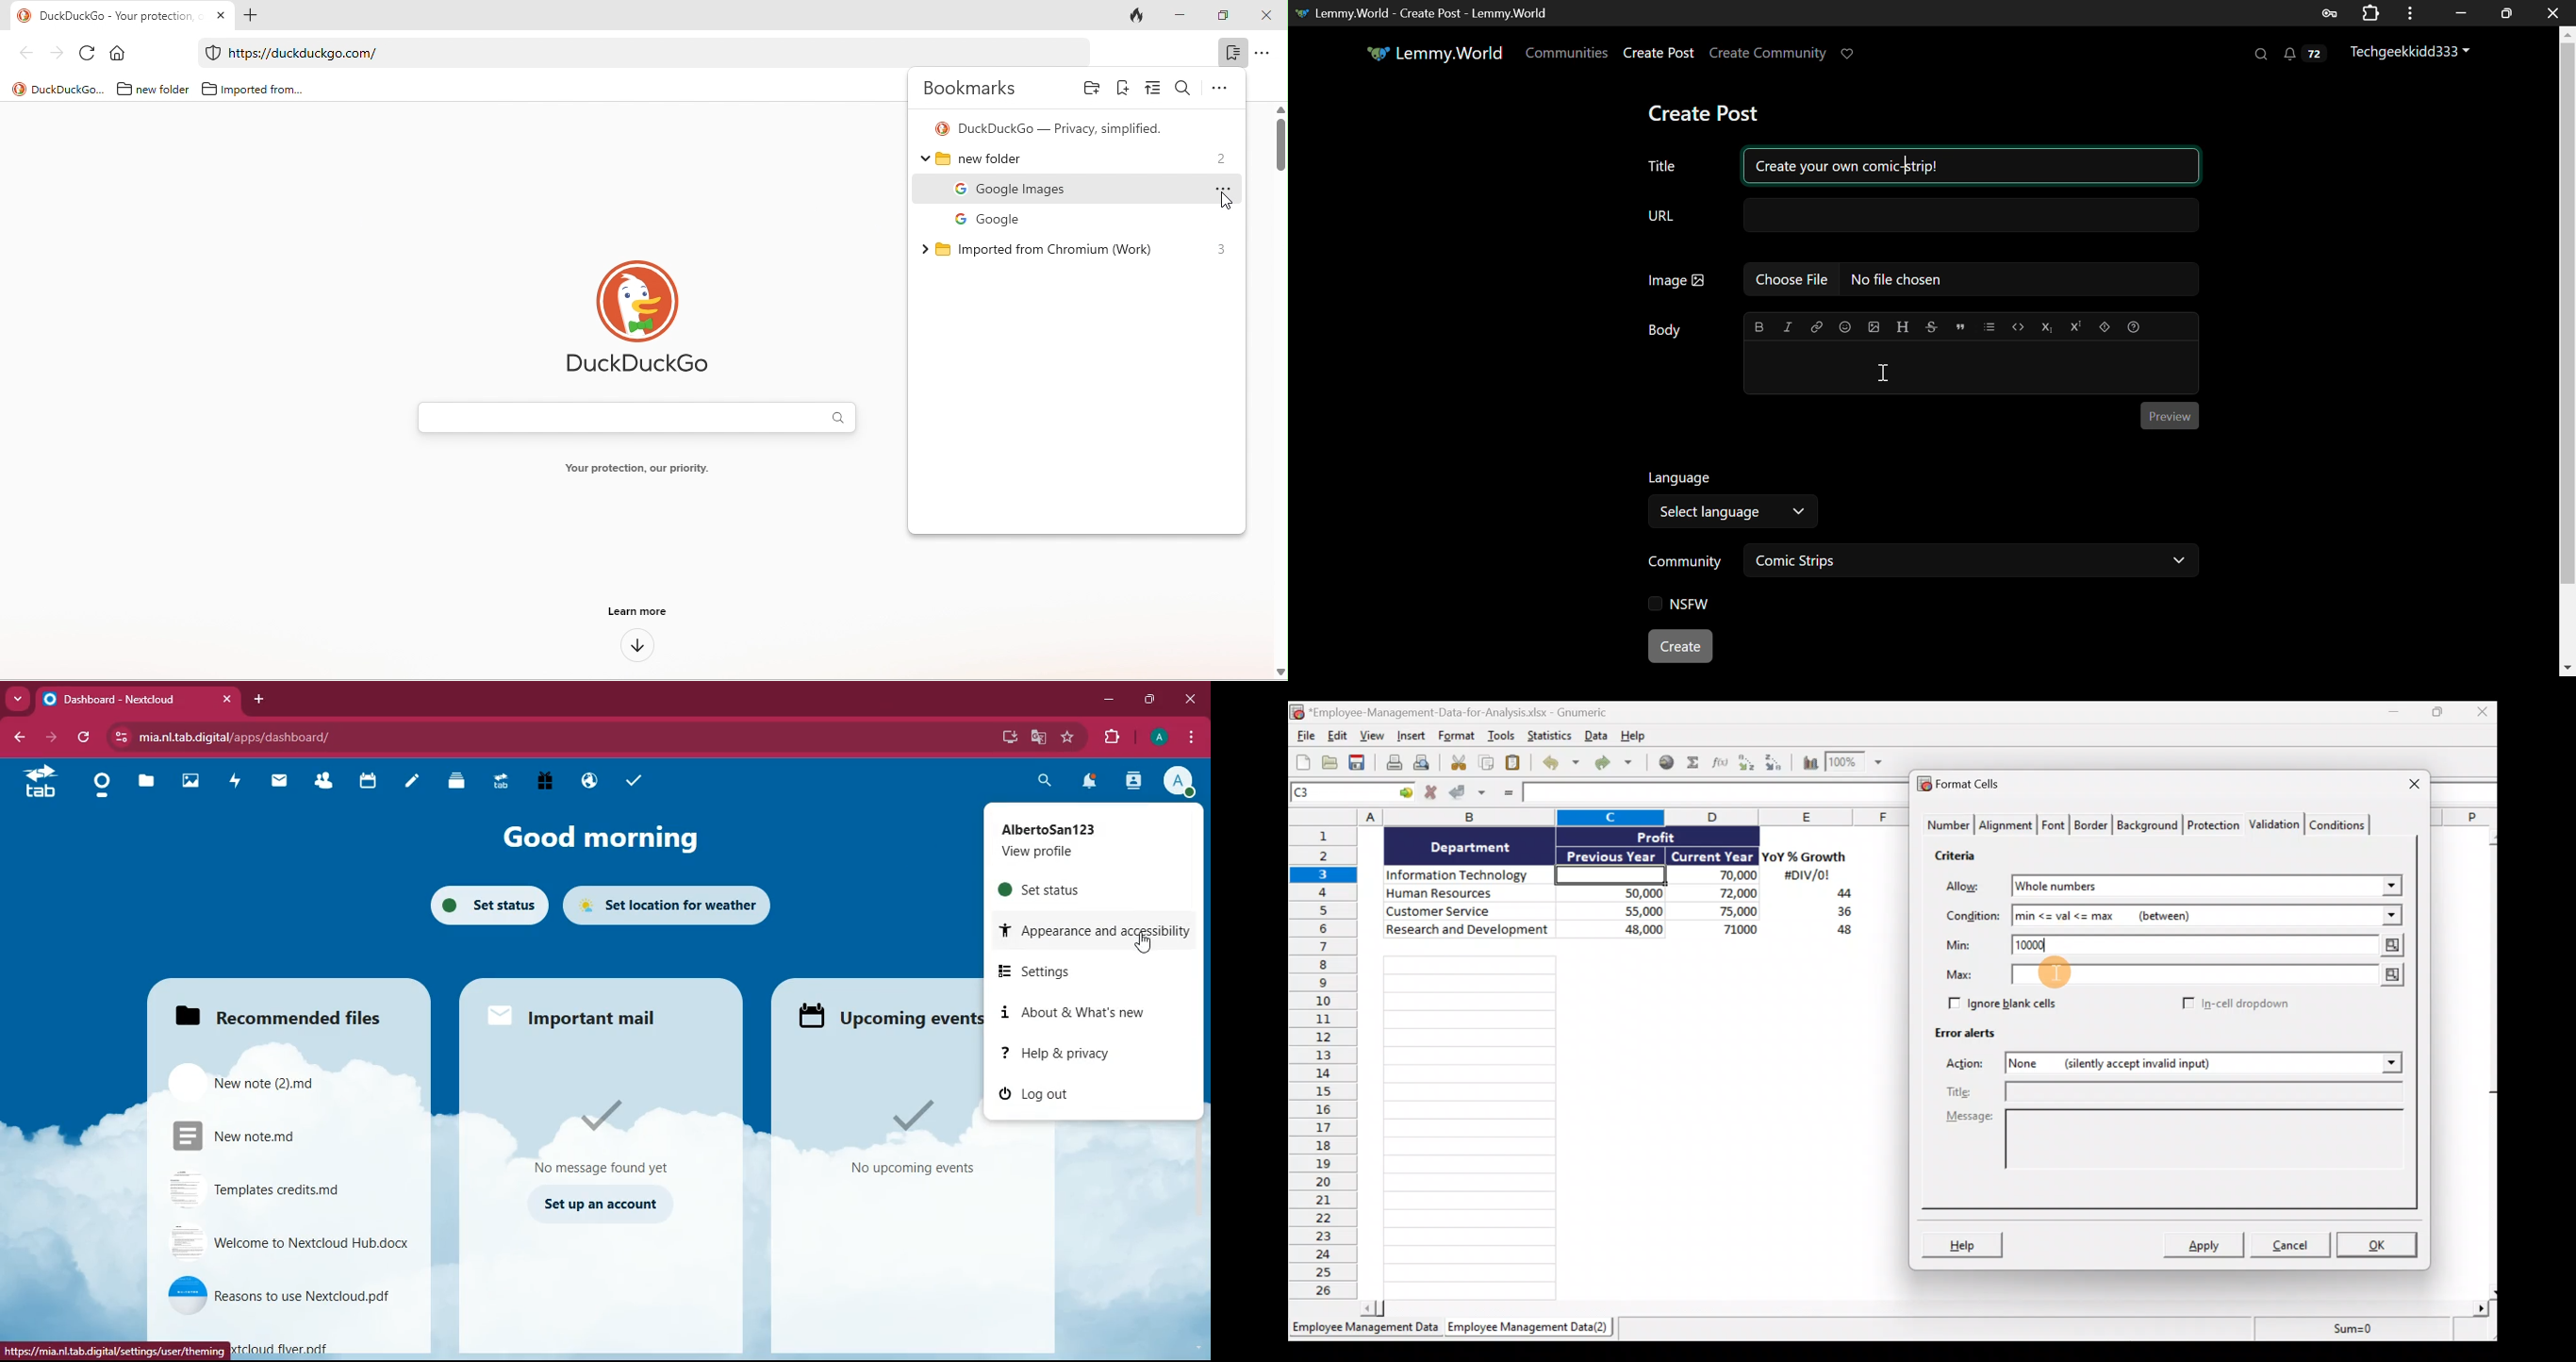 Image resolution: width=2576 pixels, height=1372 pixels. Describe the element at coordinates (1962, 786) in the screenshot. I see `Format cells` at that location.